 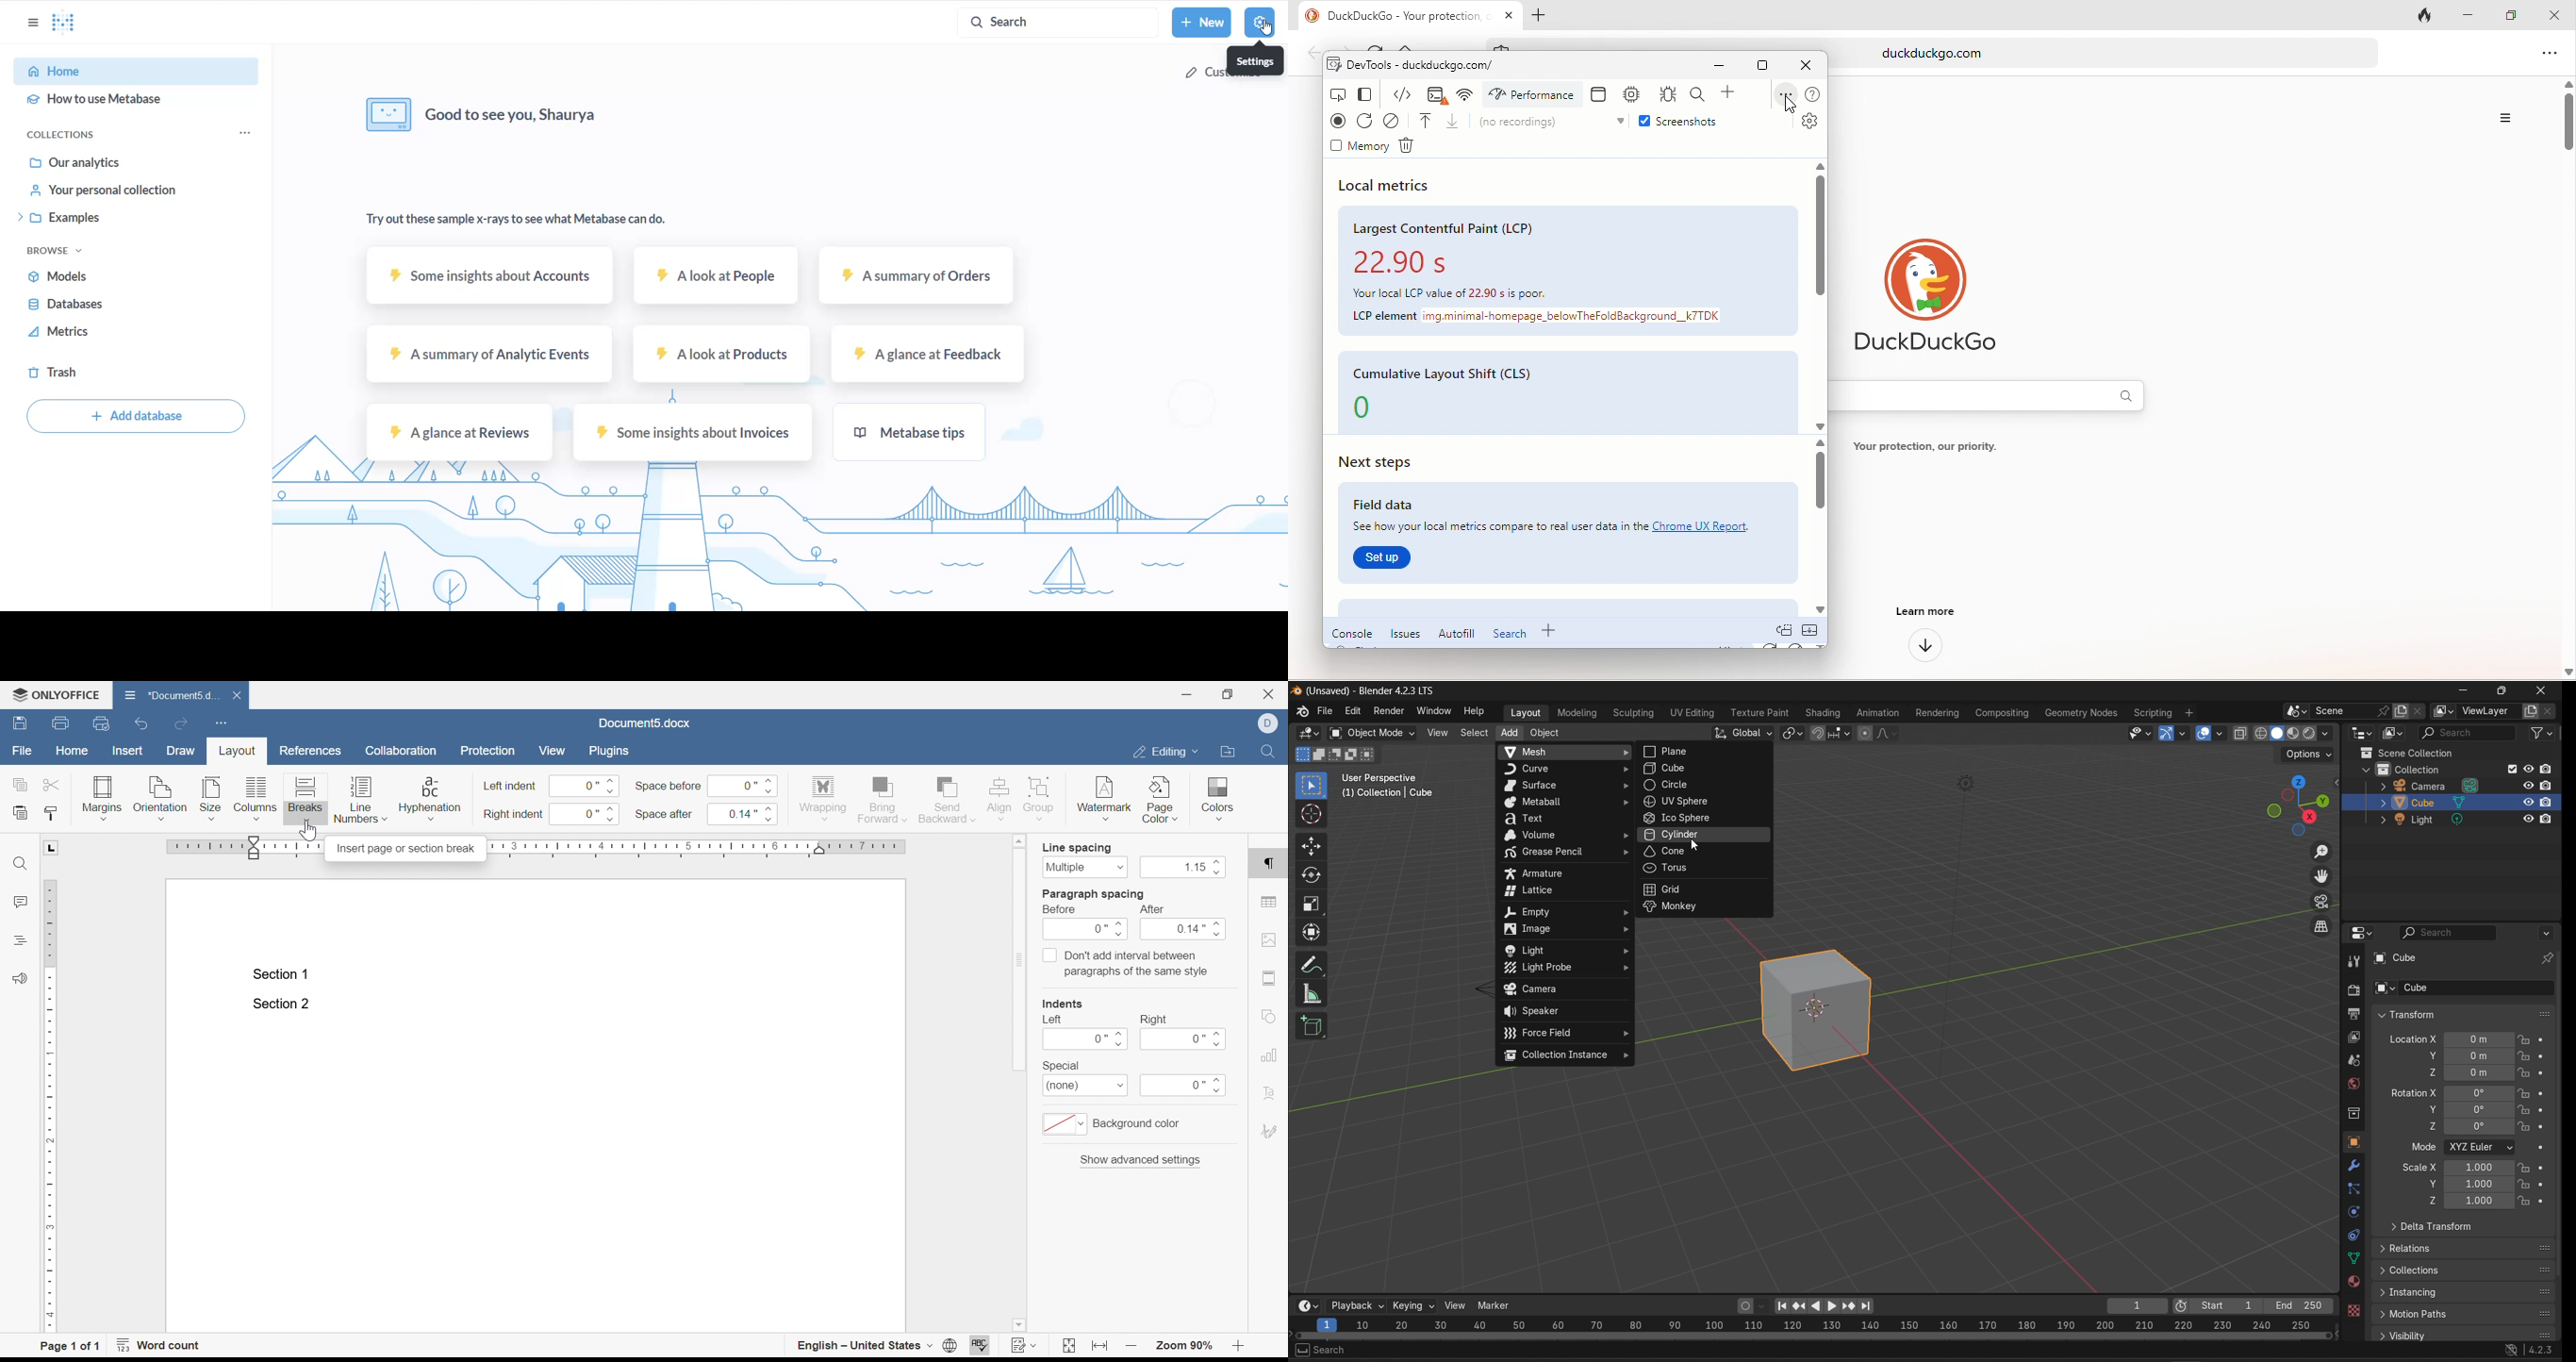 What do you see at coordinates (1799, 1306) in the screenshot?
I see `jump to keyframe` at bounding box center [1799, 1306].